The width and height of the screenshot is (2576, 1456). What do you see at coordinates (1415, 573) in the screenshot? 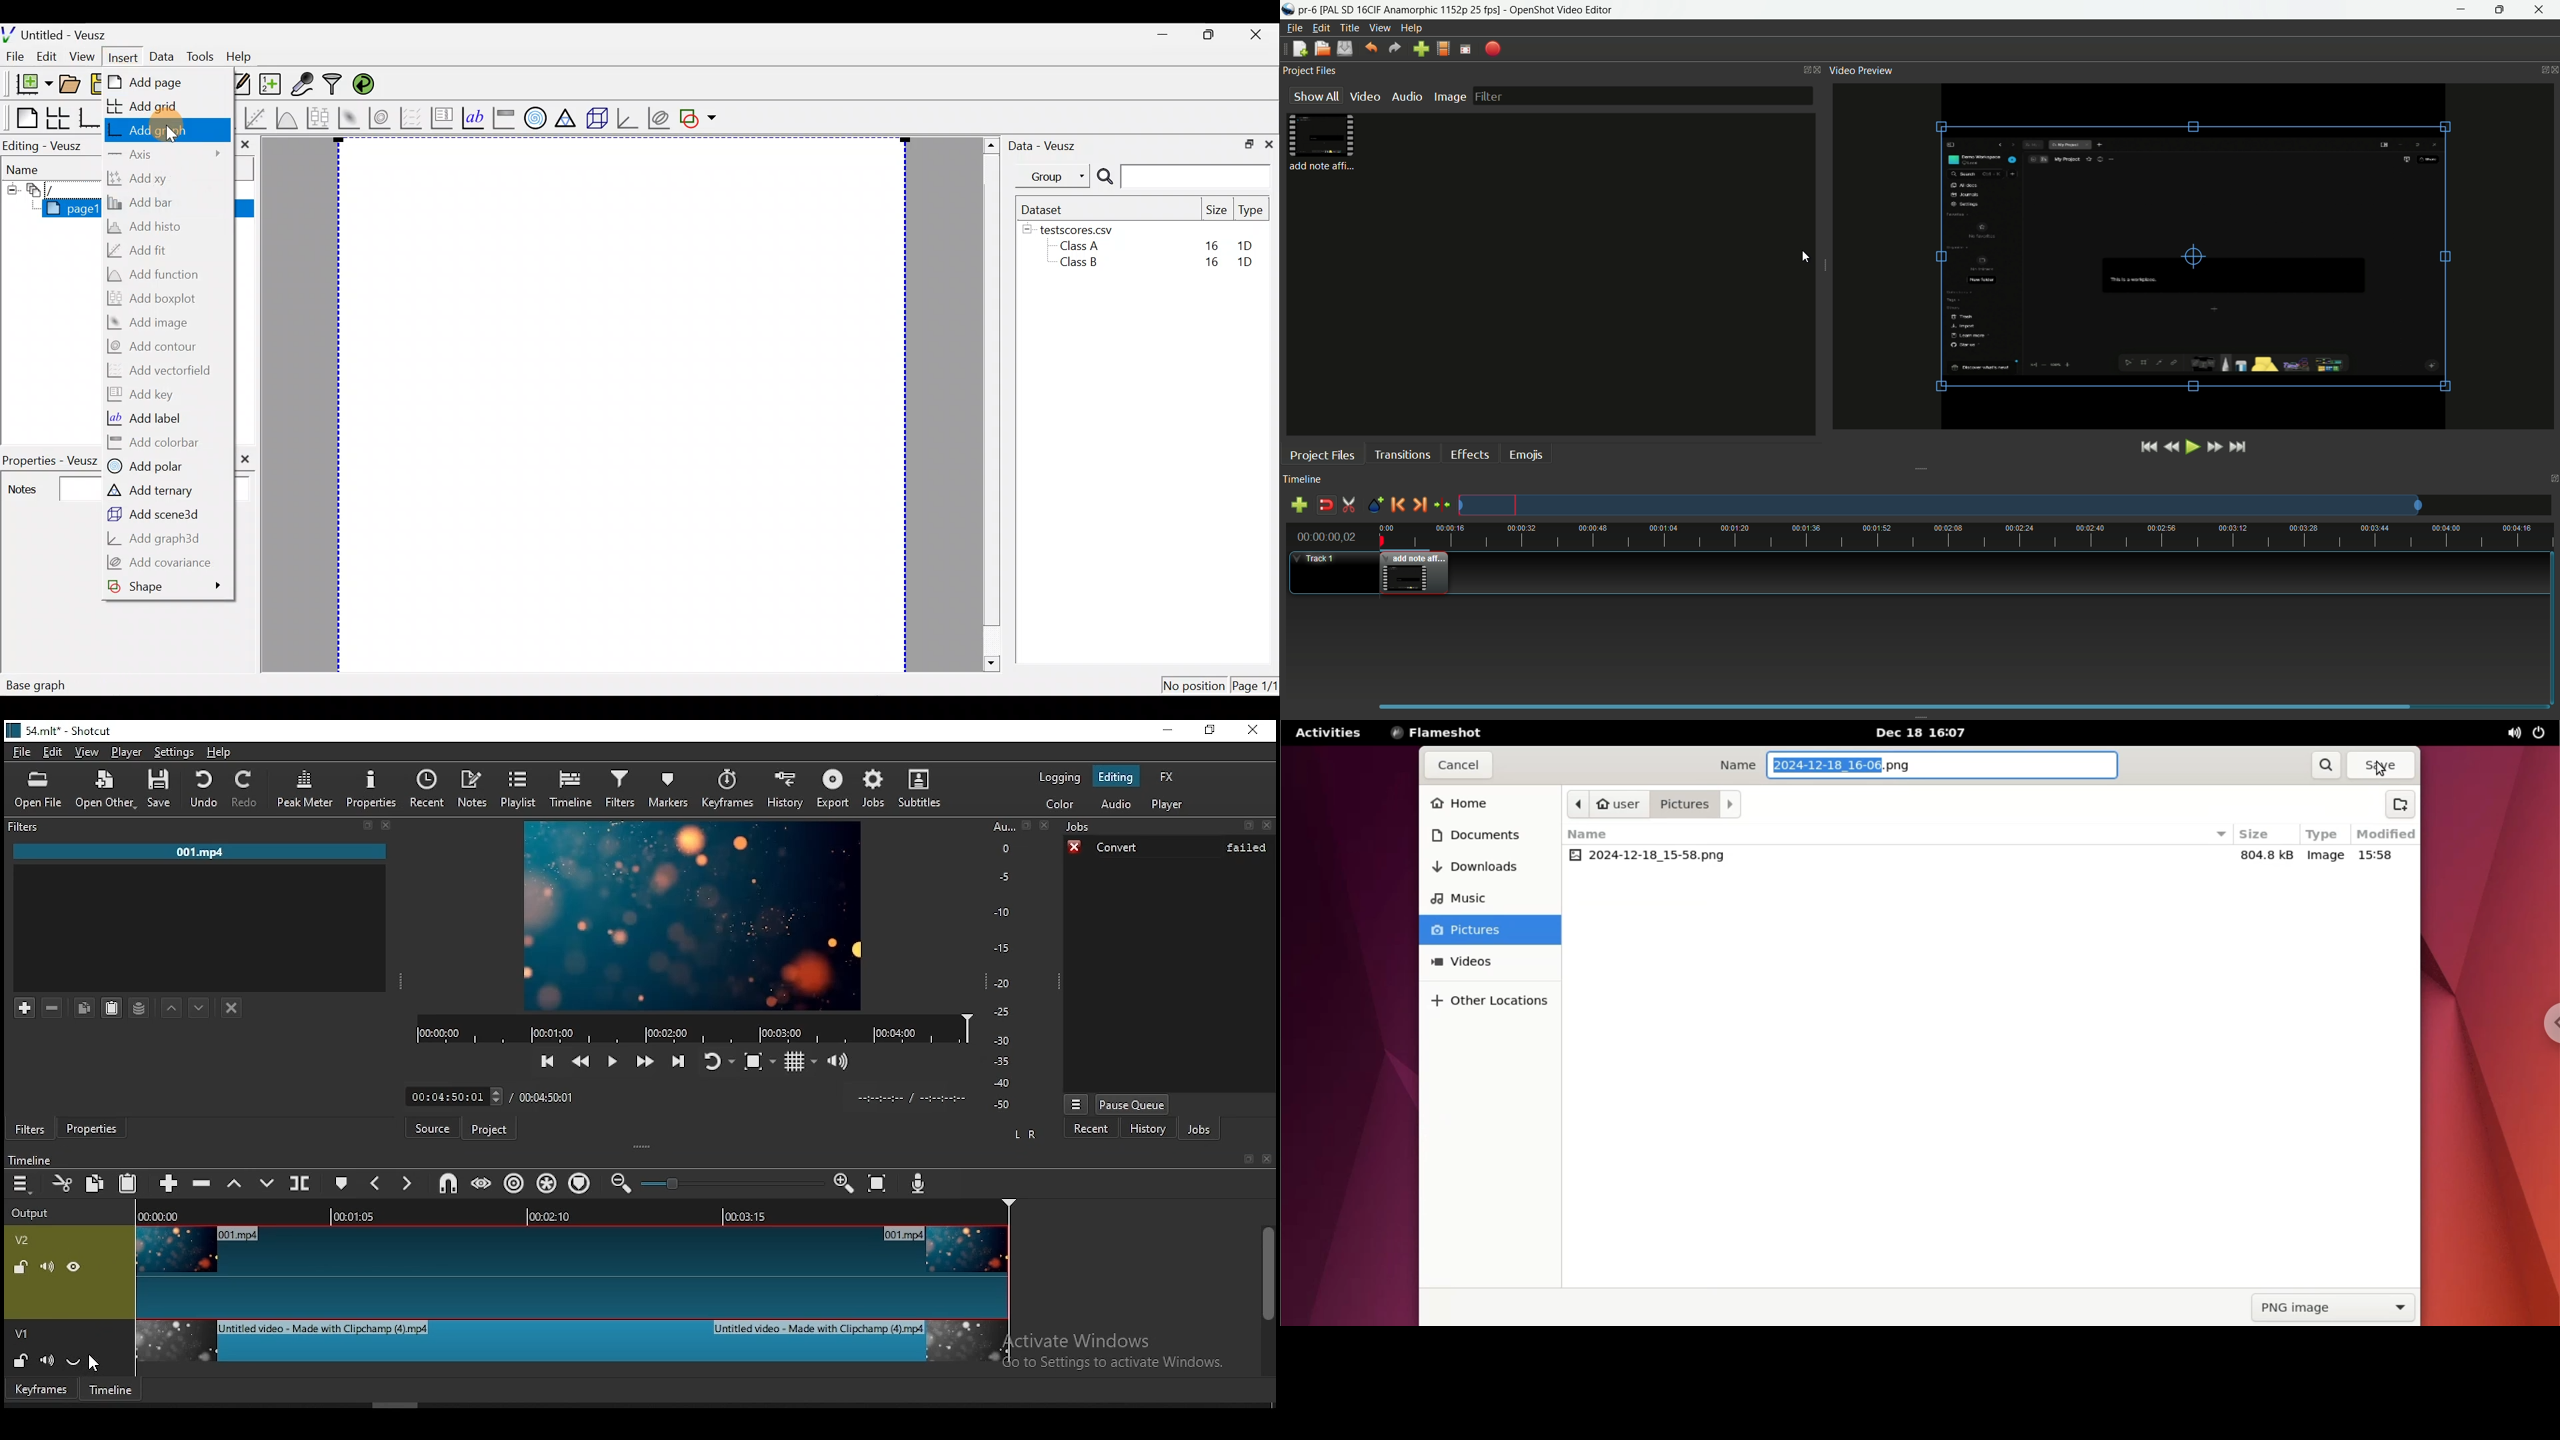
I see `video in timeline` at bounding box center [1415, 573].